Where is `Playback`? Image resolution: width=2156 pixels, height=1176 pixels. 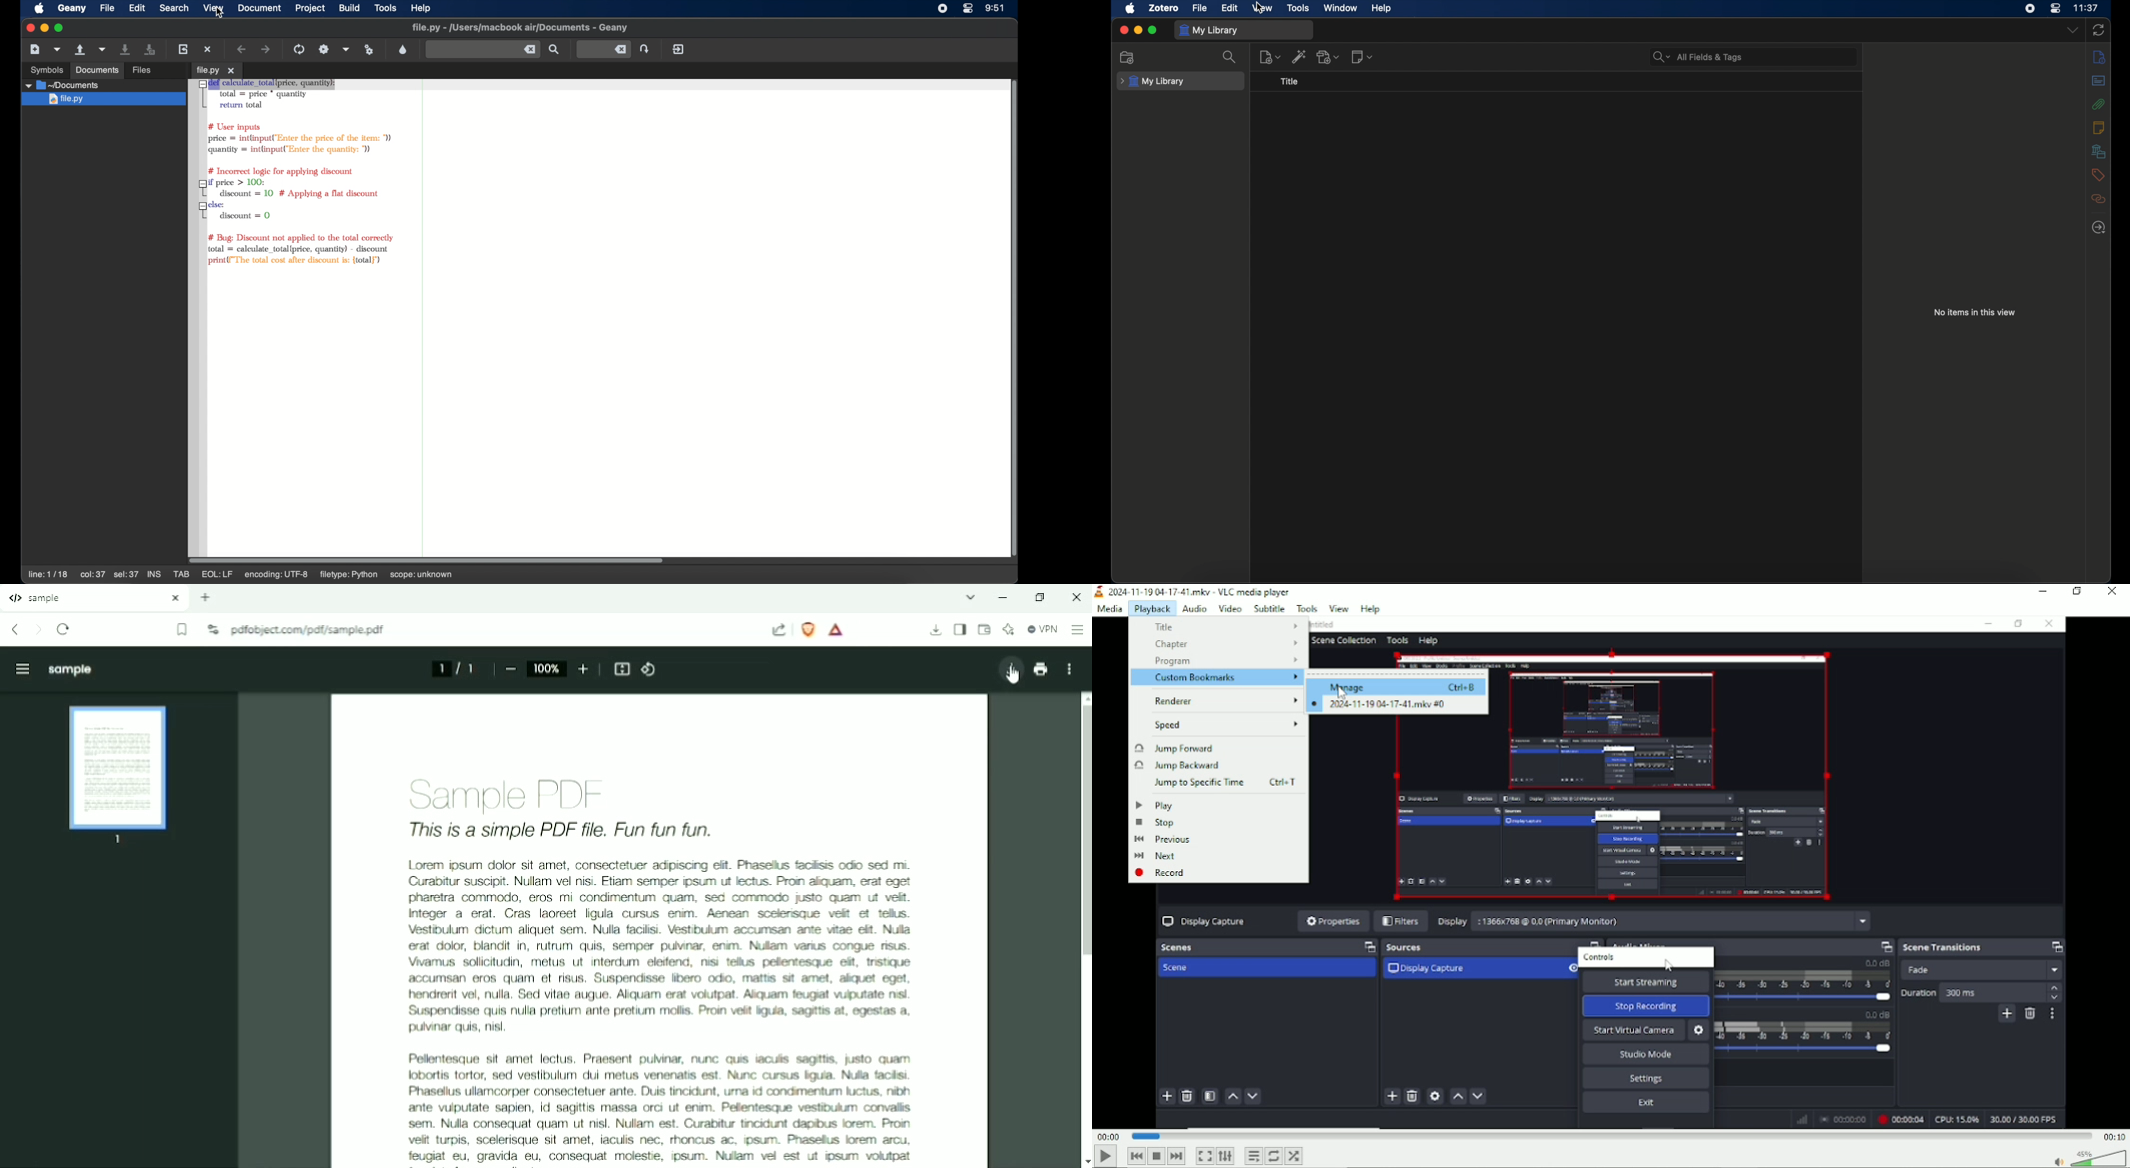 Playback is located at coordinates (1152, 609).